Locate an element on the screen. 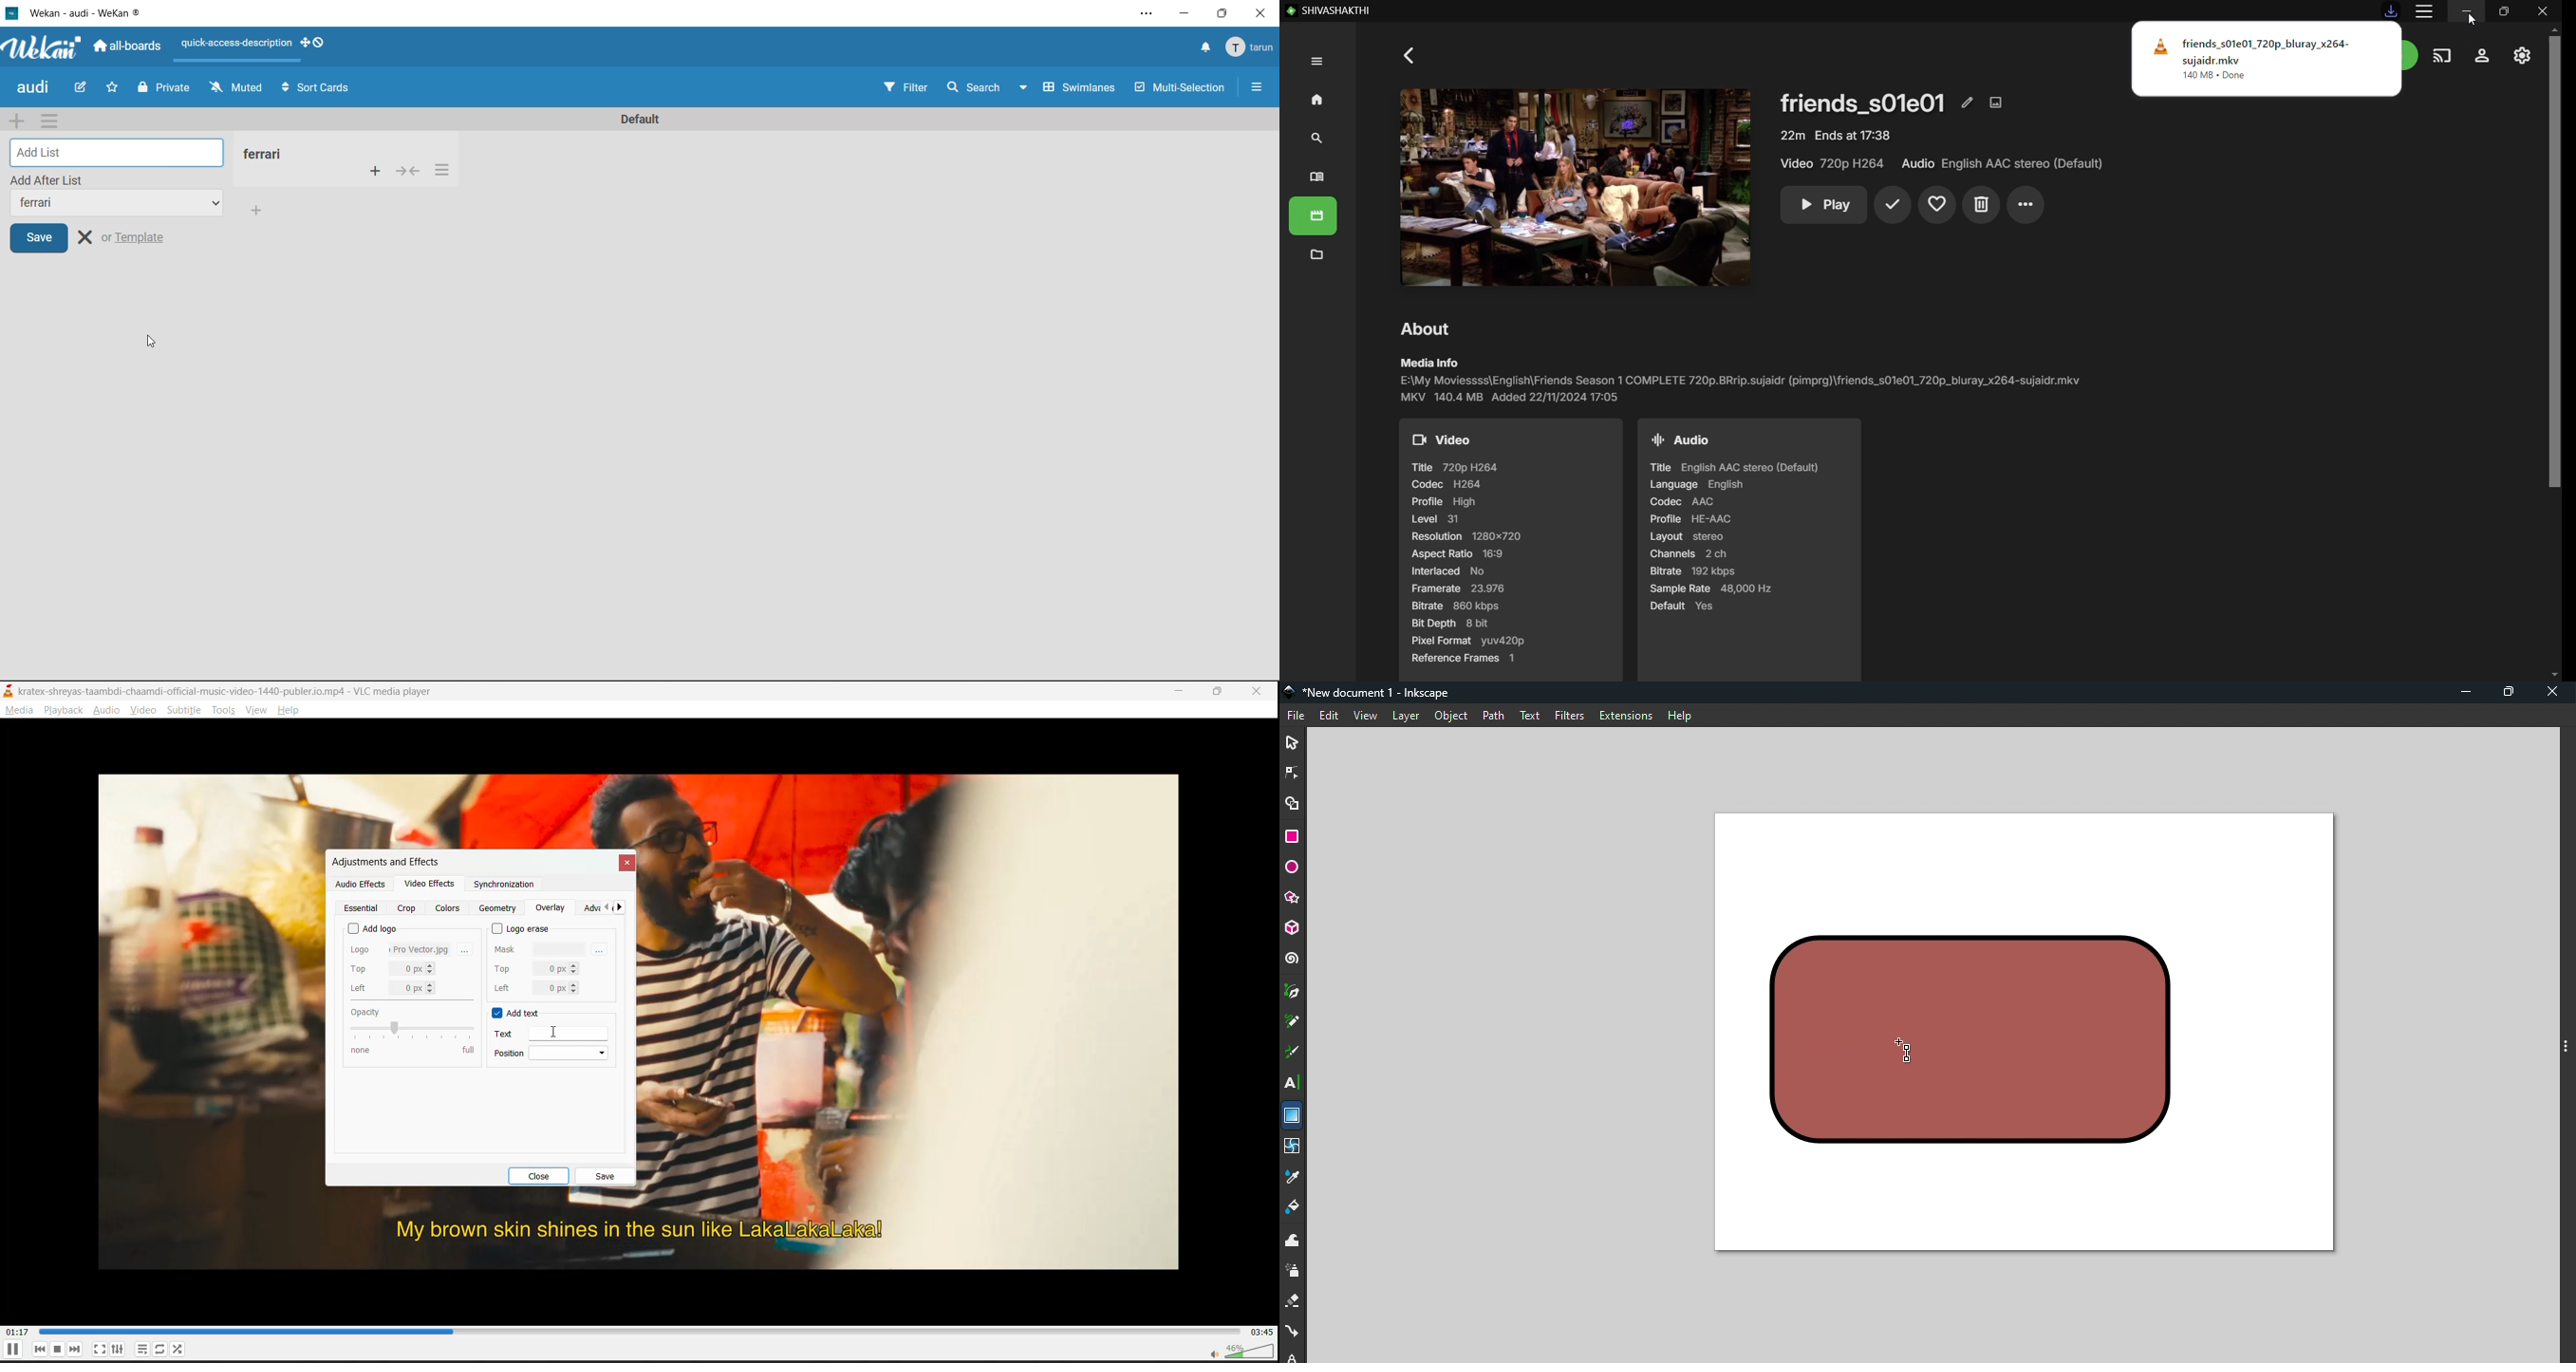  essential is located at coordinates (363, 908).